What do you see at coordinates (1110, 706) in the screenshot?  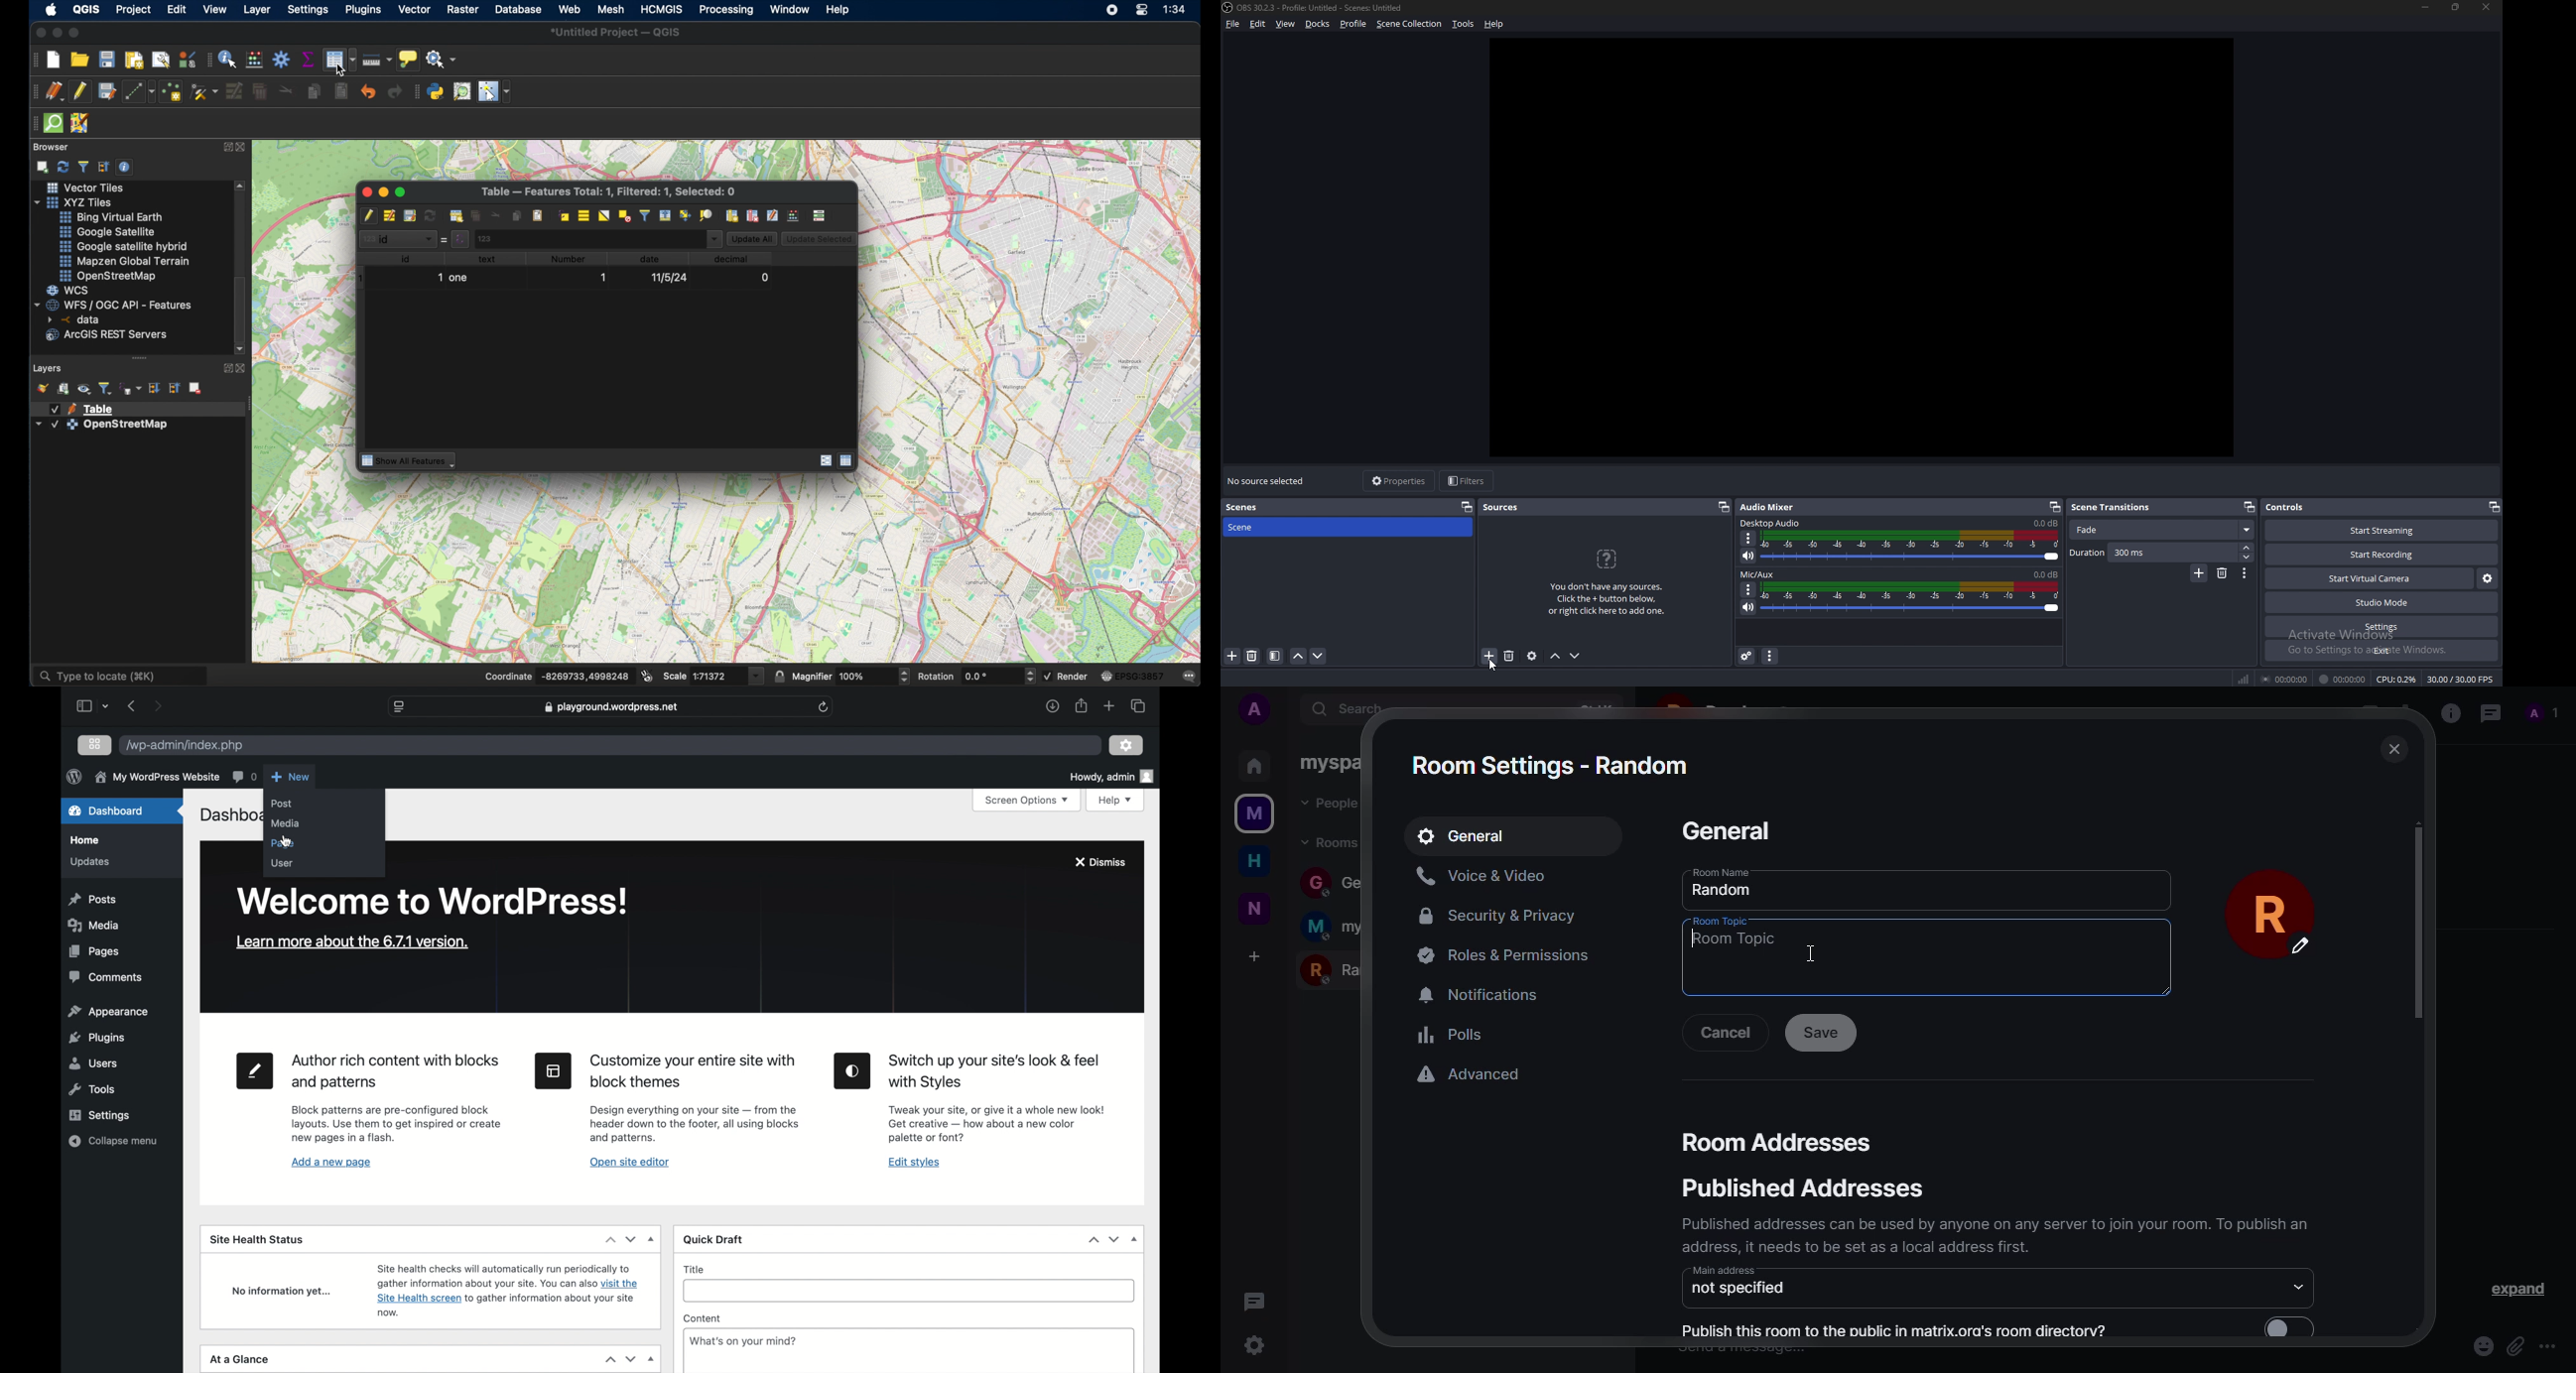 I see `new tab` at bounding box center [1110, 706].